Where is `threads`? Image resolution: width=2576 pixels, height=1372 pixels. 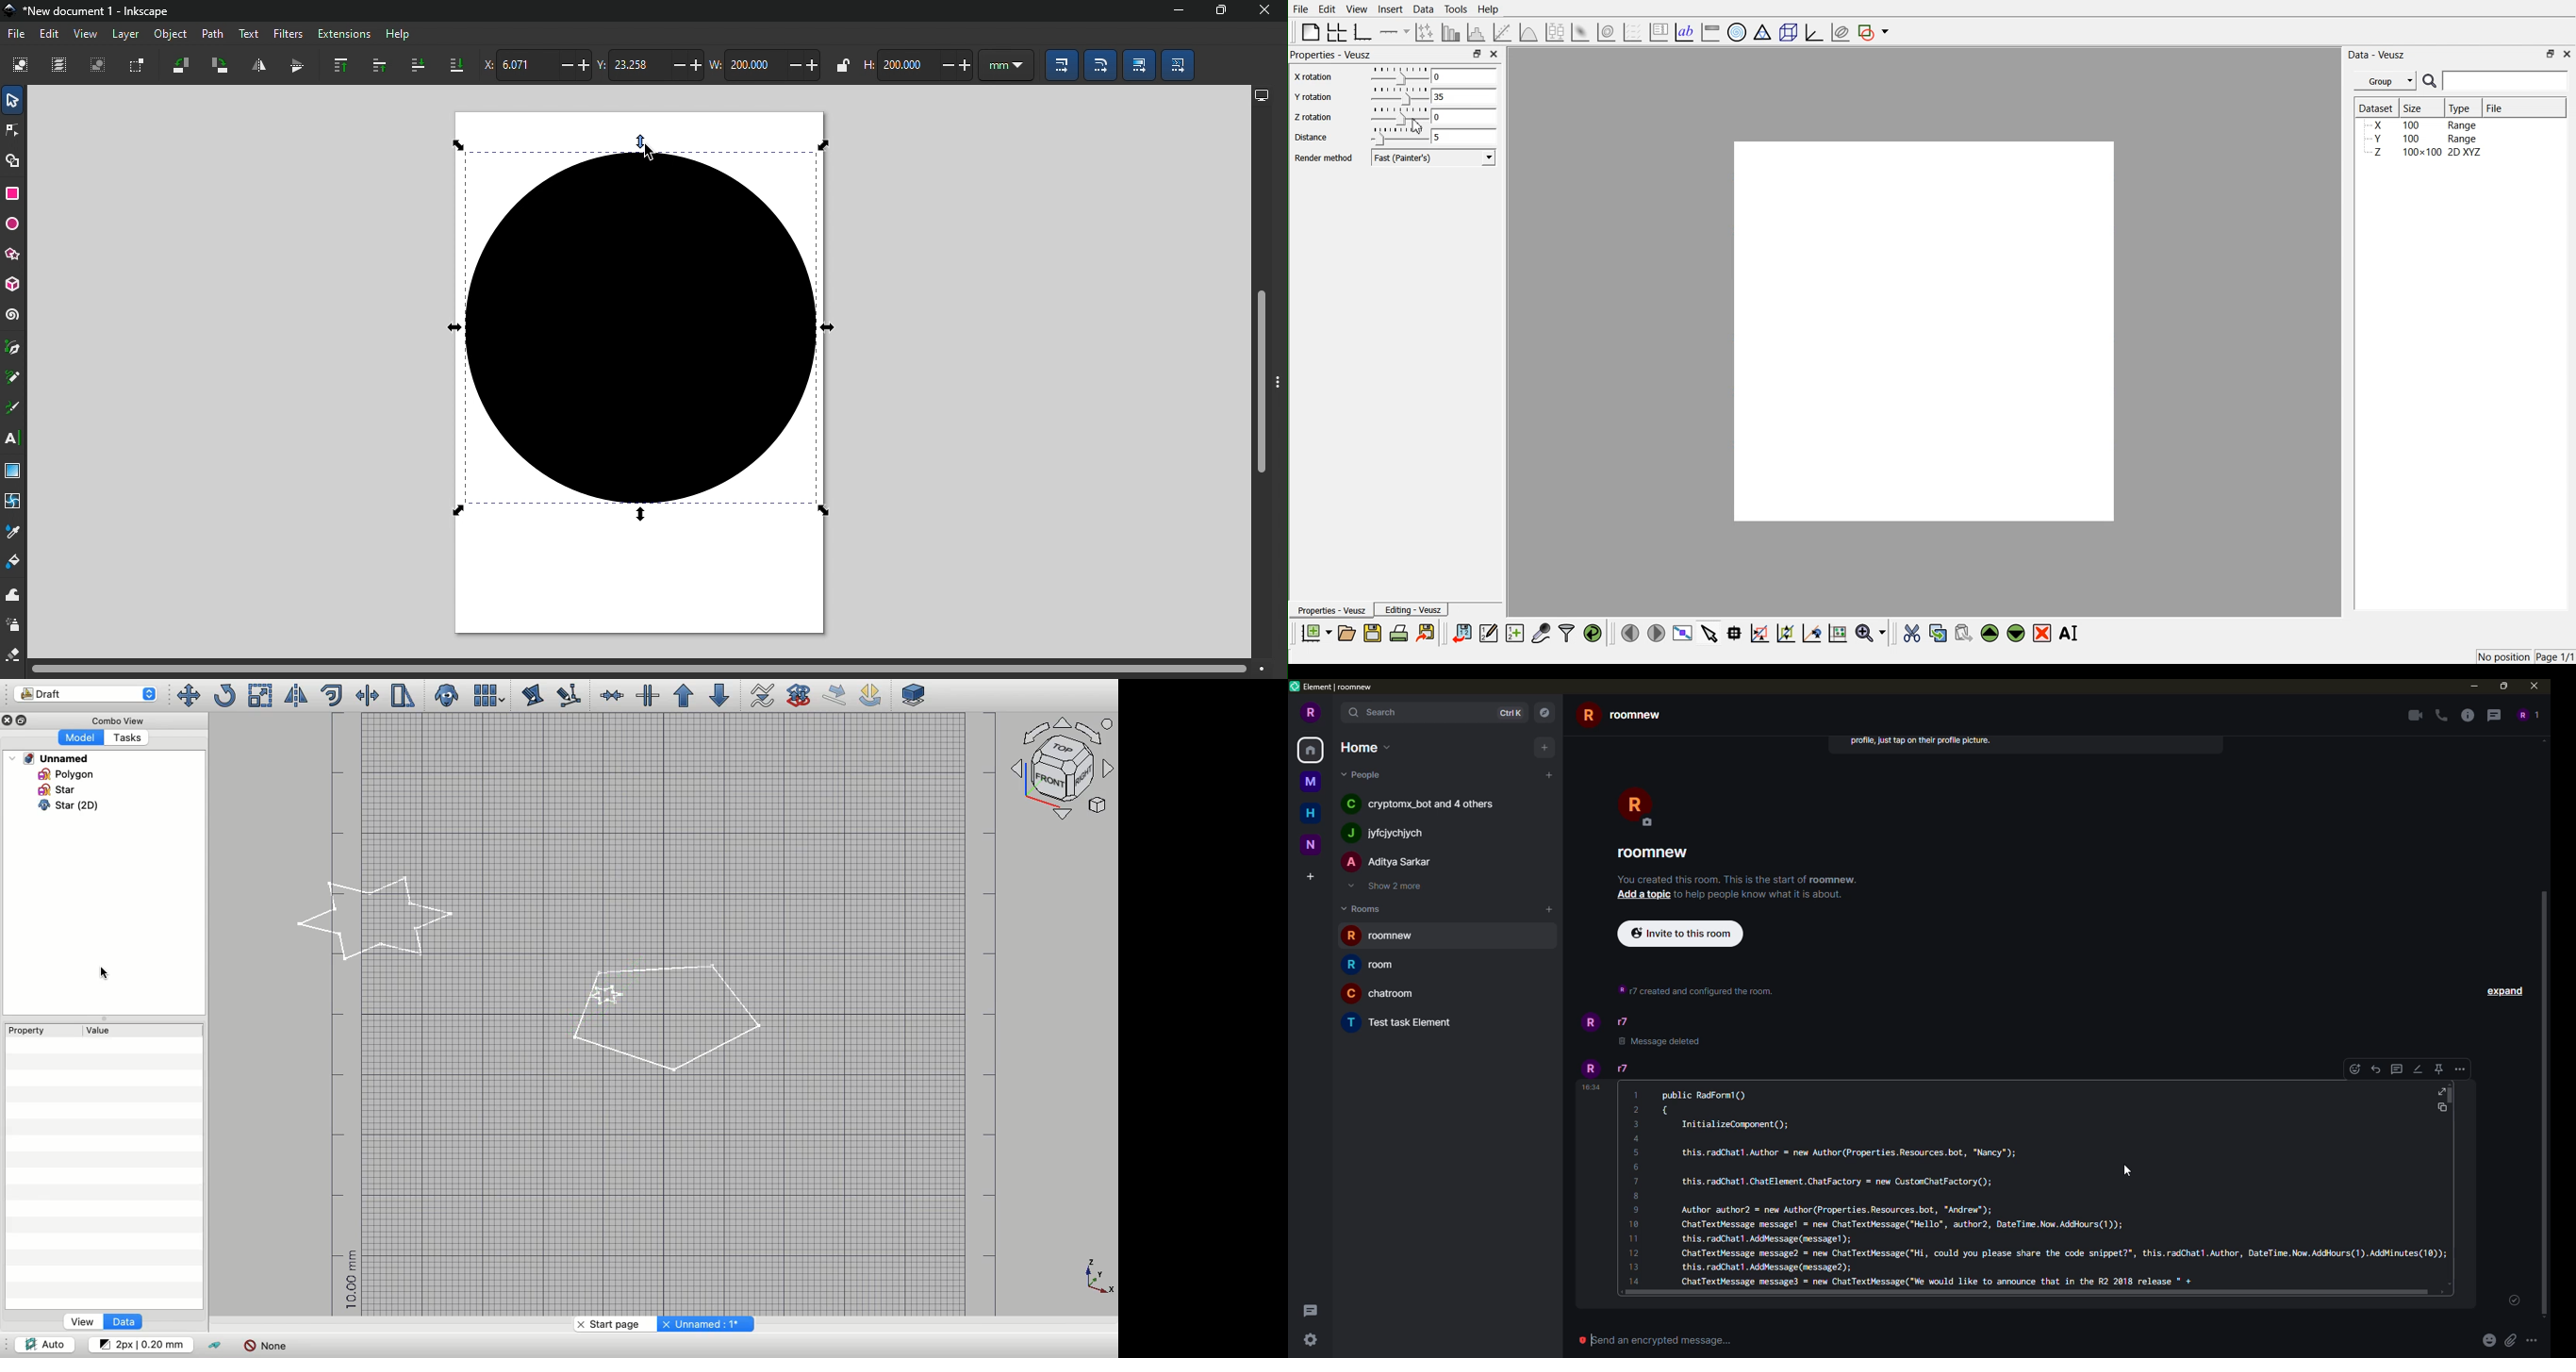 threads is located at coordinates (1309, 1309).